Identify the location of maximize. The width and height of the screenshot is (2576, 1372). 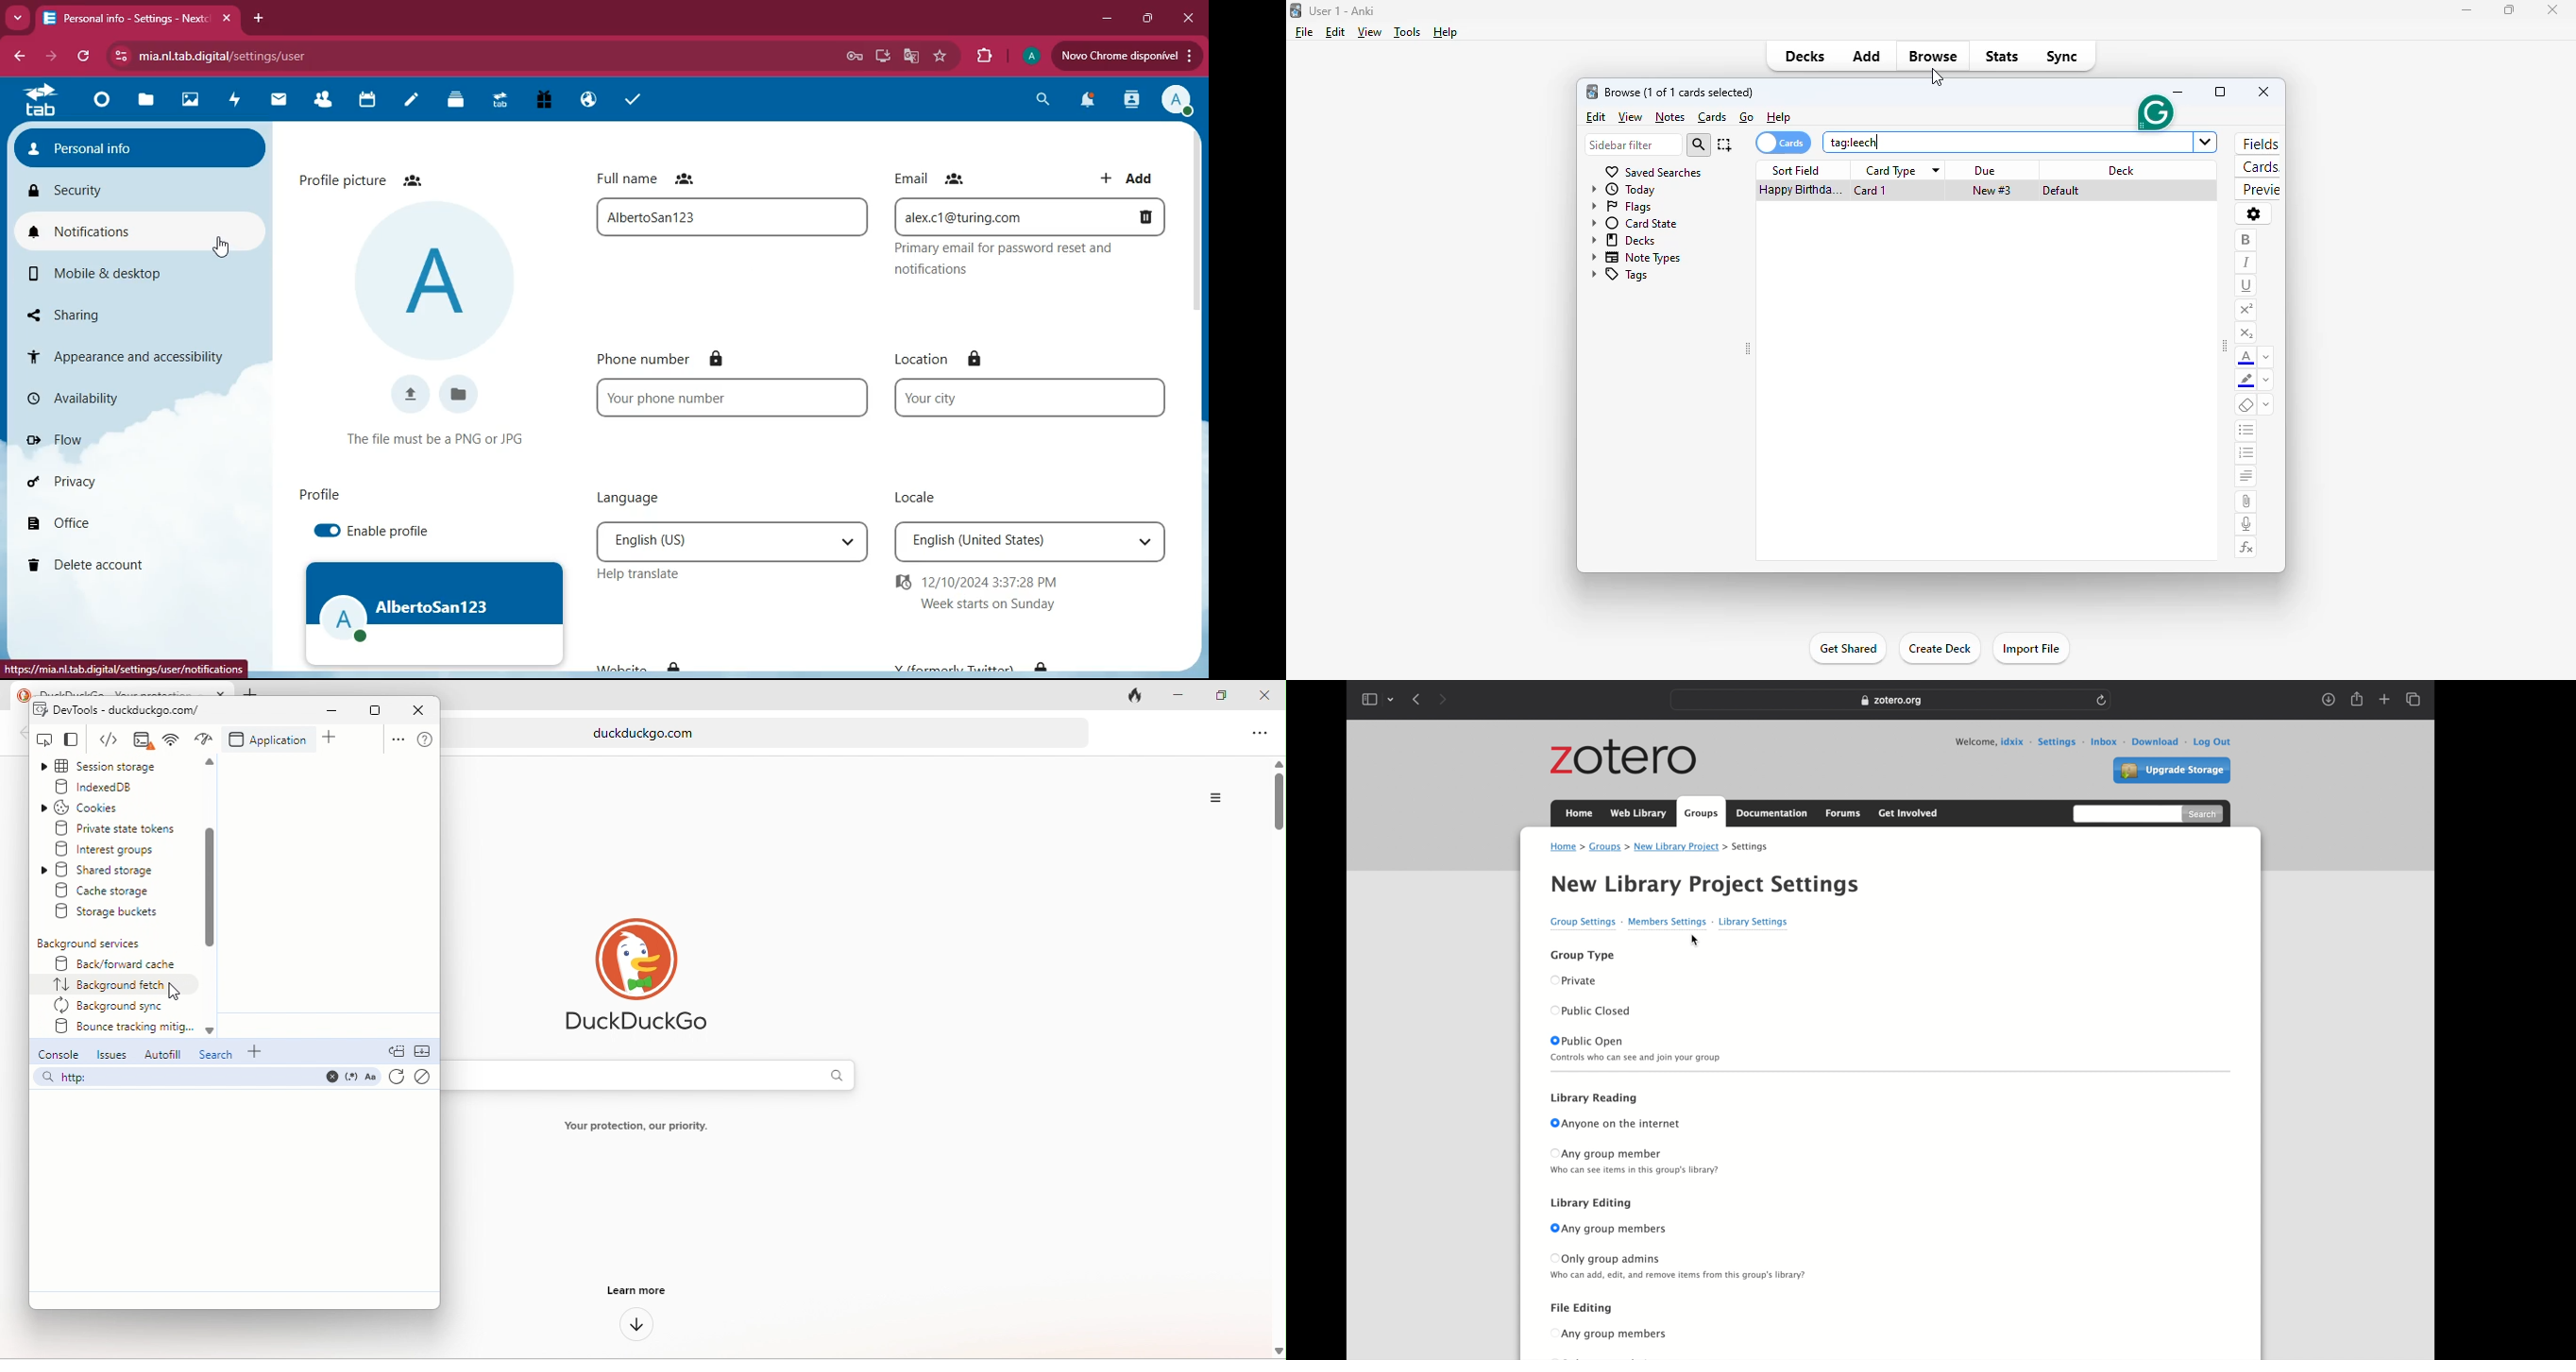
(374, 710).